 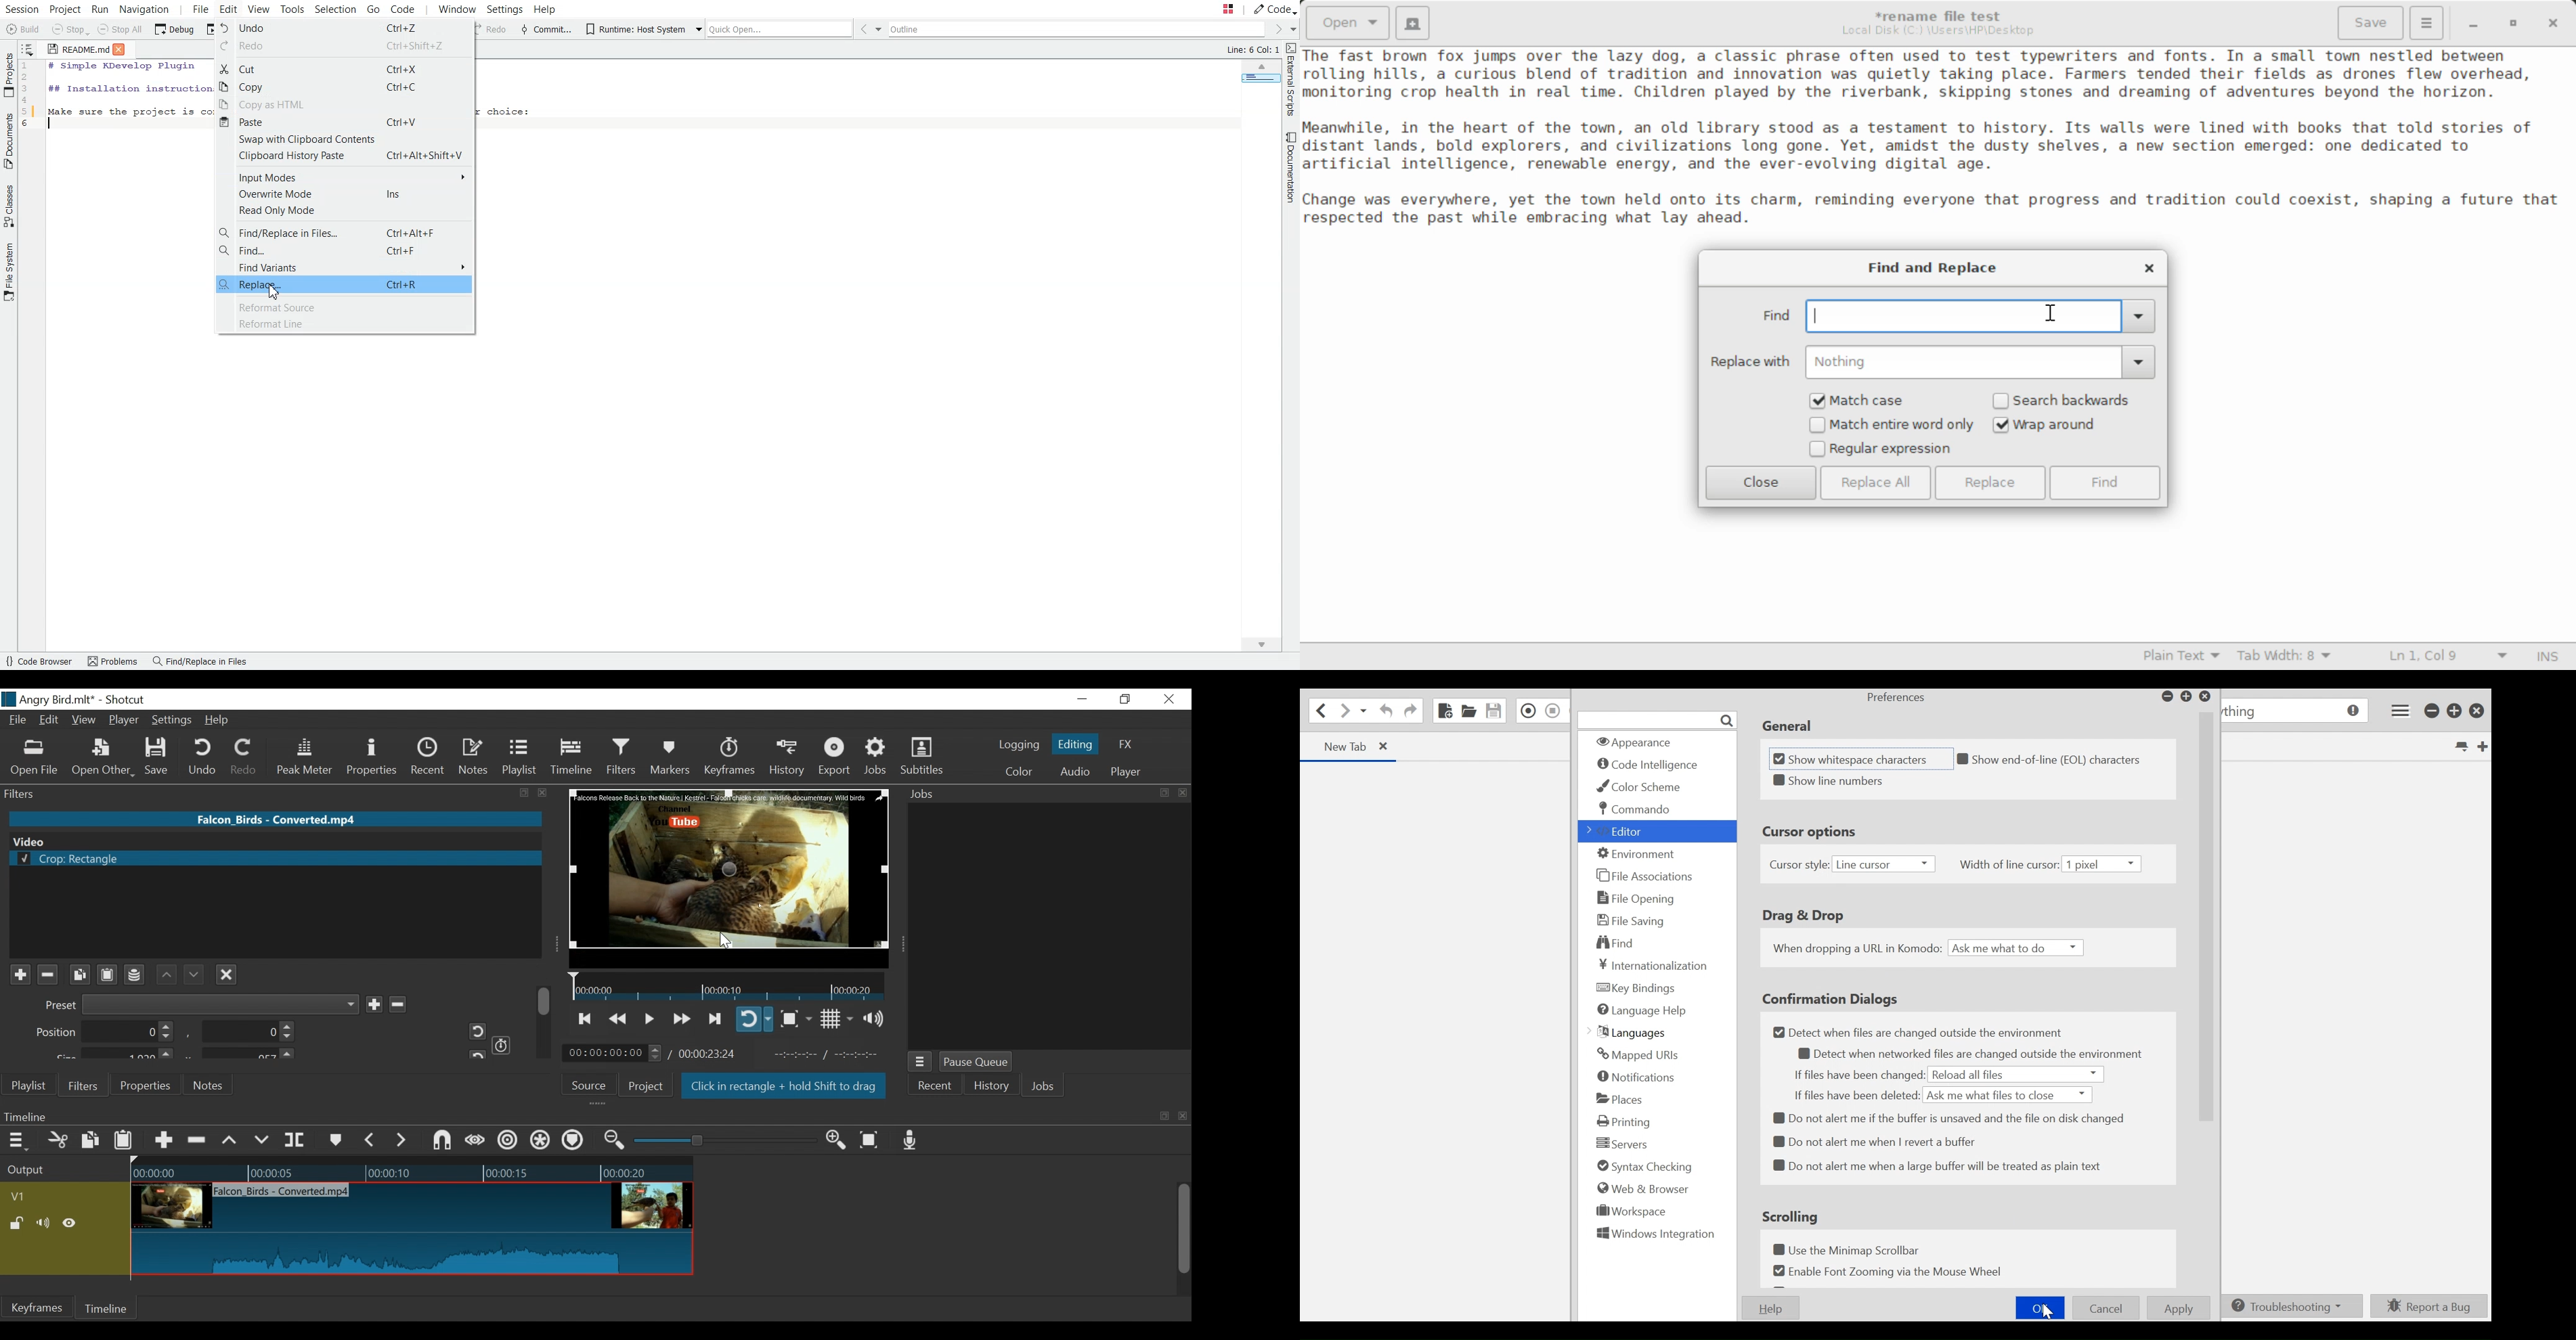 What do you see at coordinates (1947, 16) in the screenshot?
I see `*rename file test` at bounding box center [1947, 16].